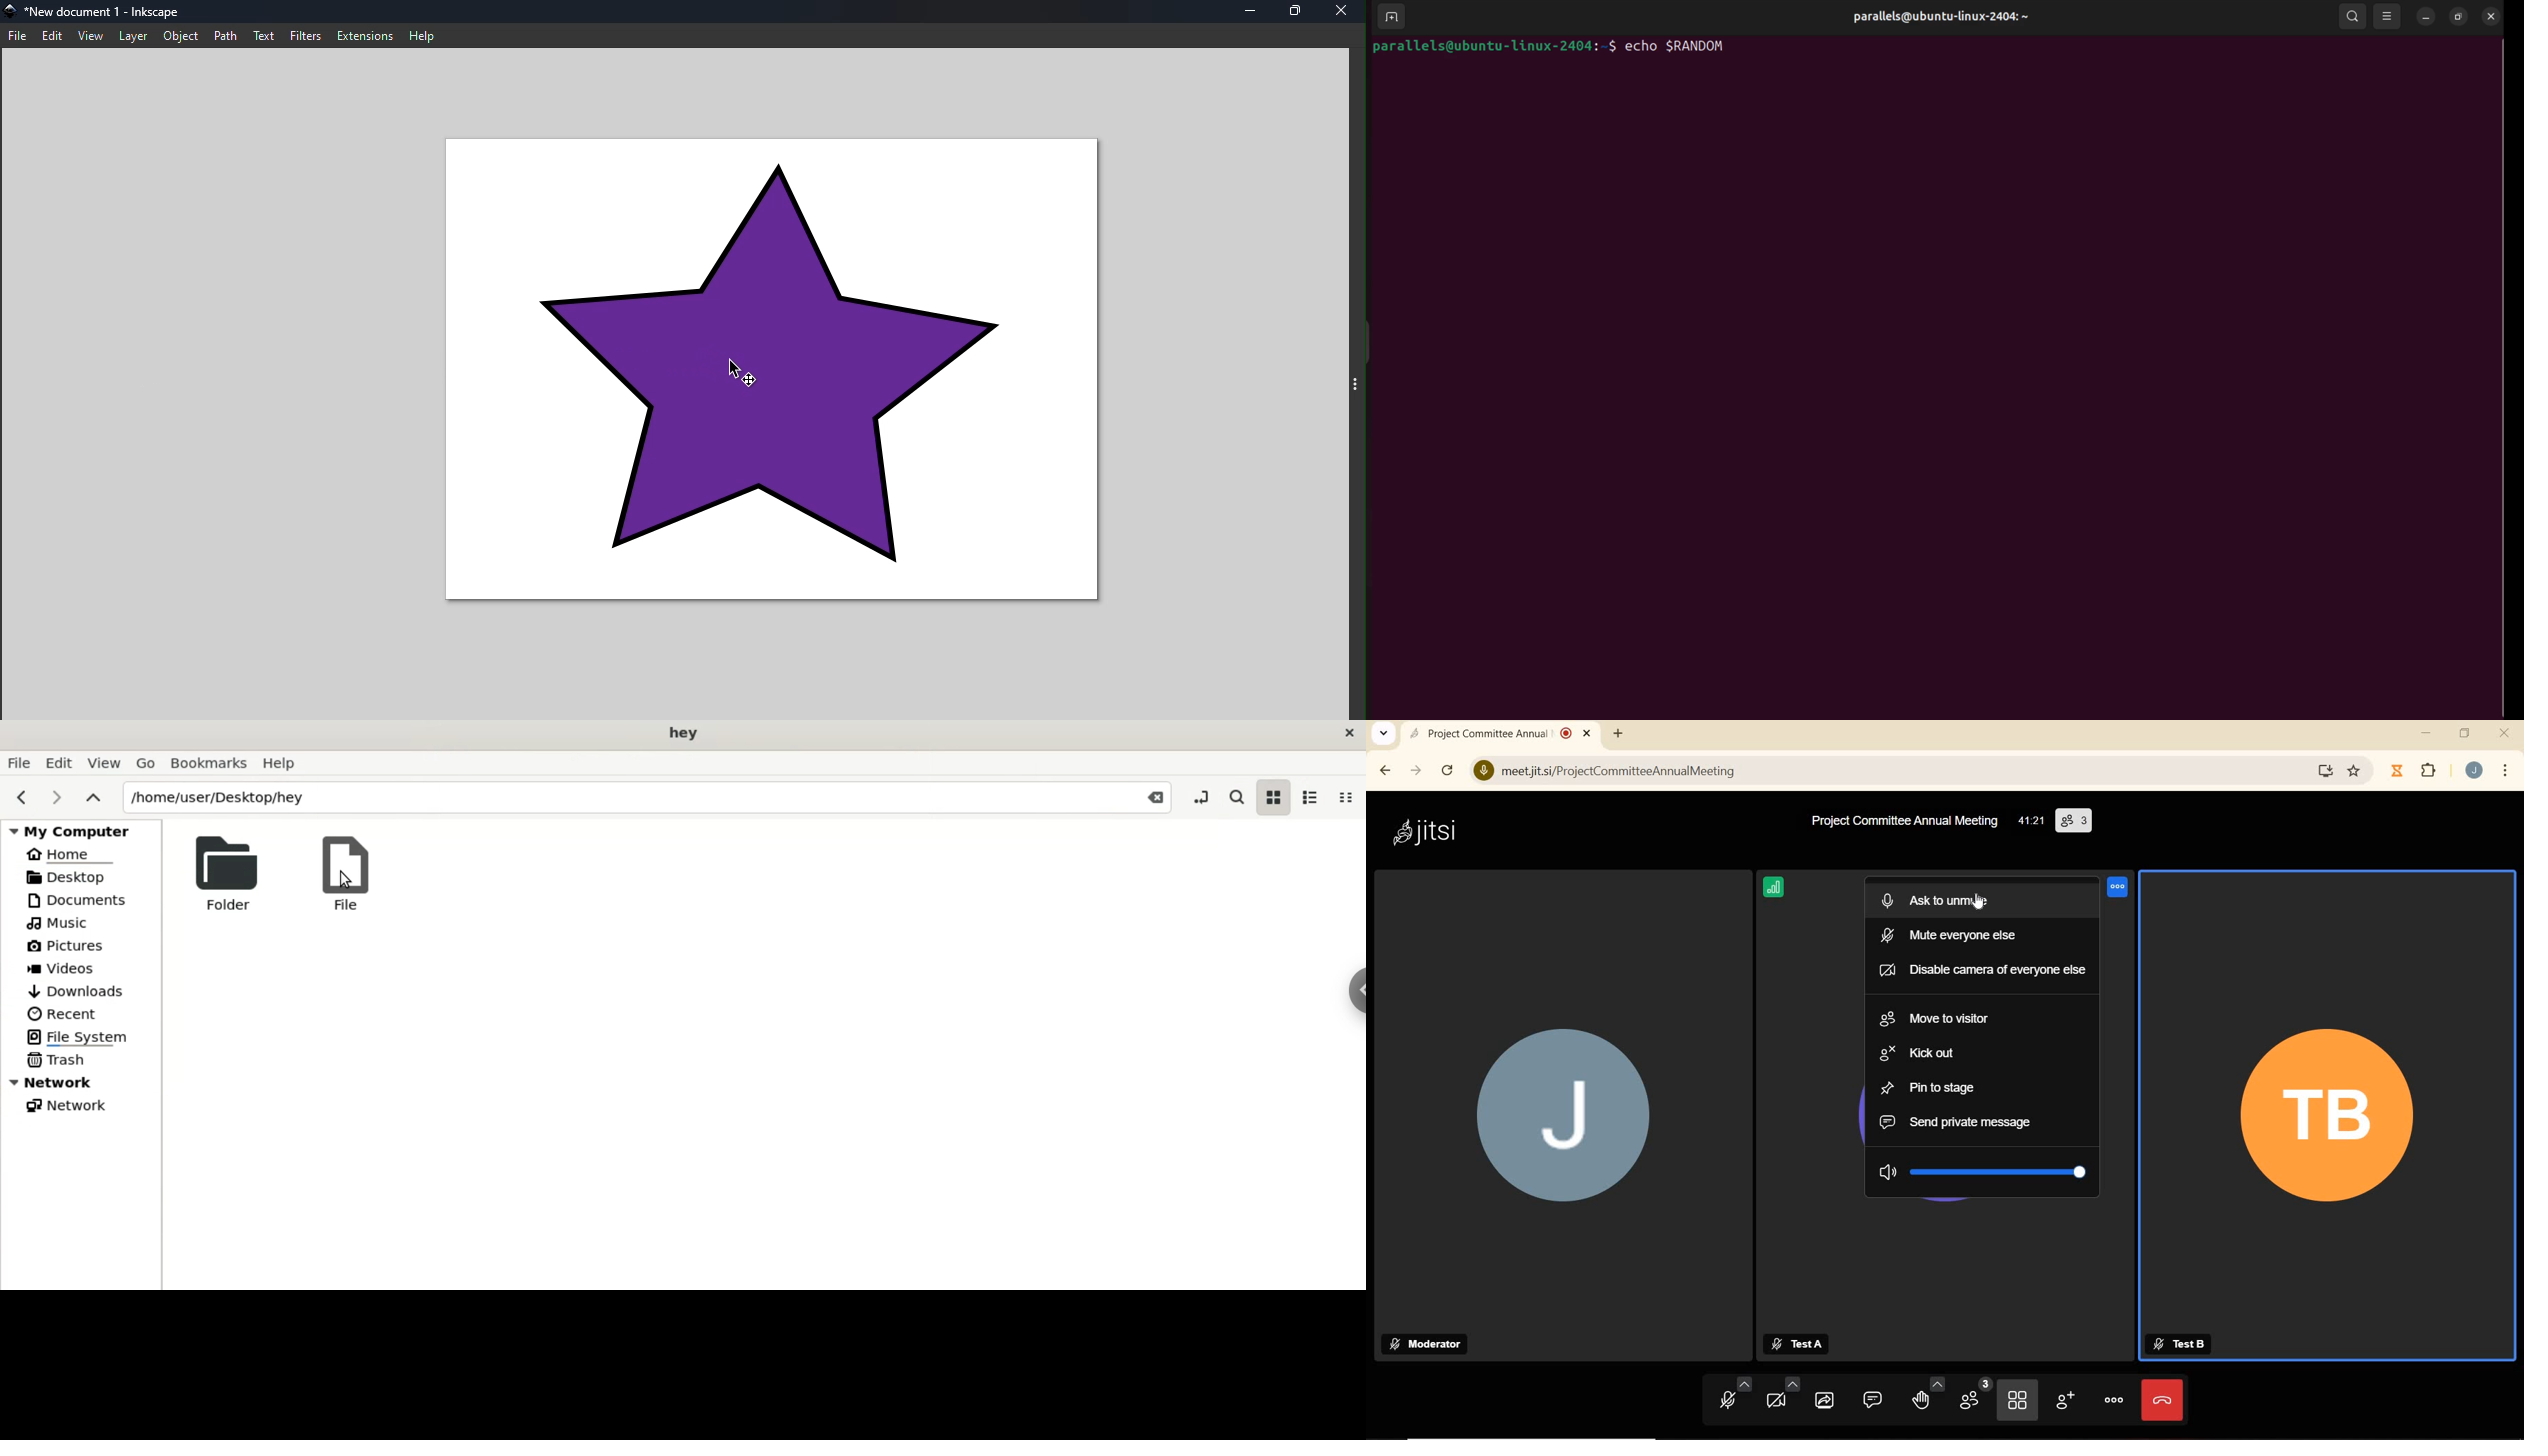 This screenshot has width=2548, height=1456. I want to click on Extensions, so click(362, 34).